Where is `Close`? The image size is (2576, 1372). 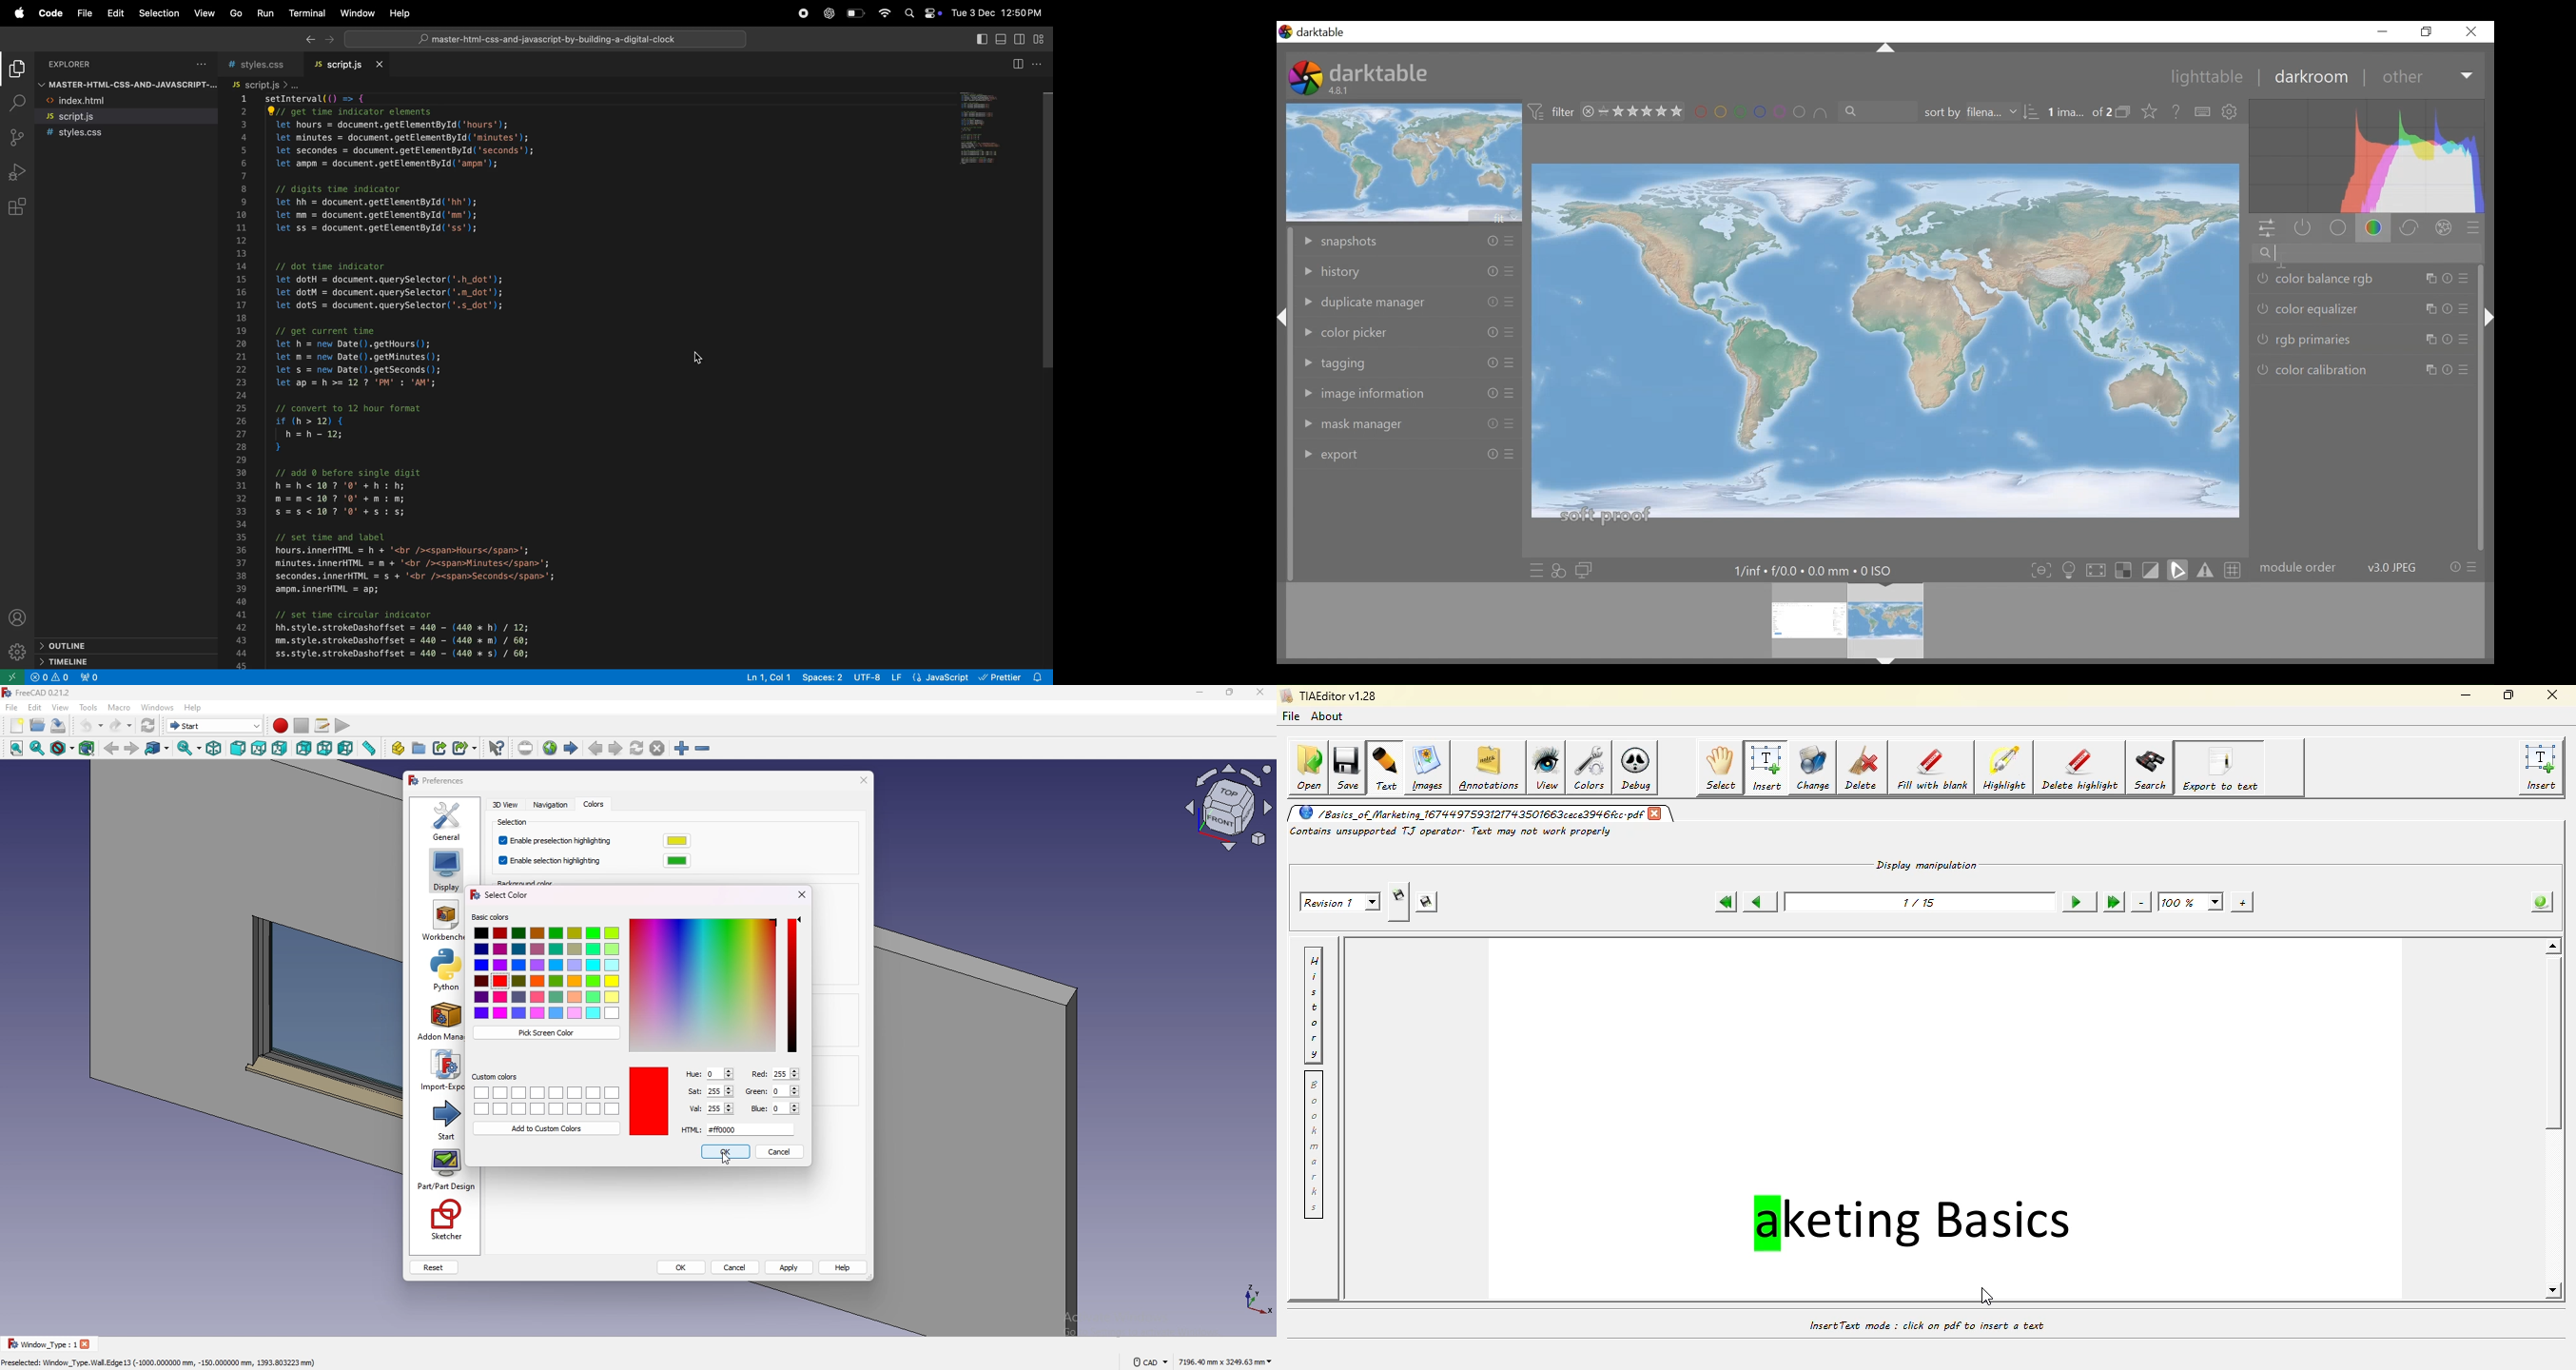
Close is located at coordinates (2471, 31).